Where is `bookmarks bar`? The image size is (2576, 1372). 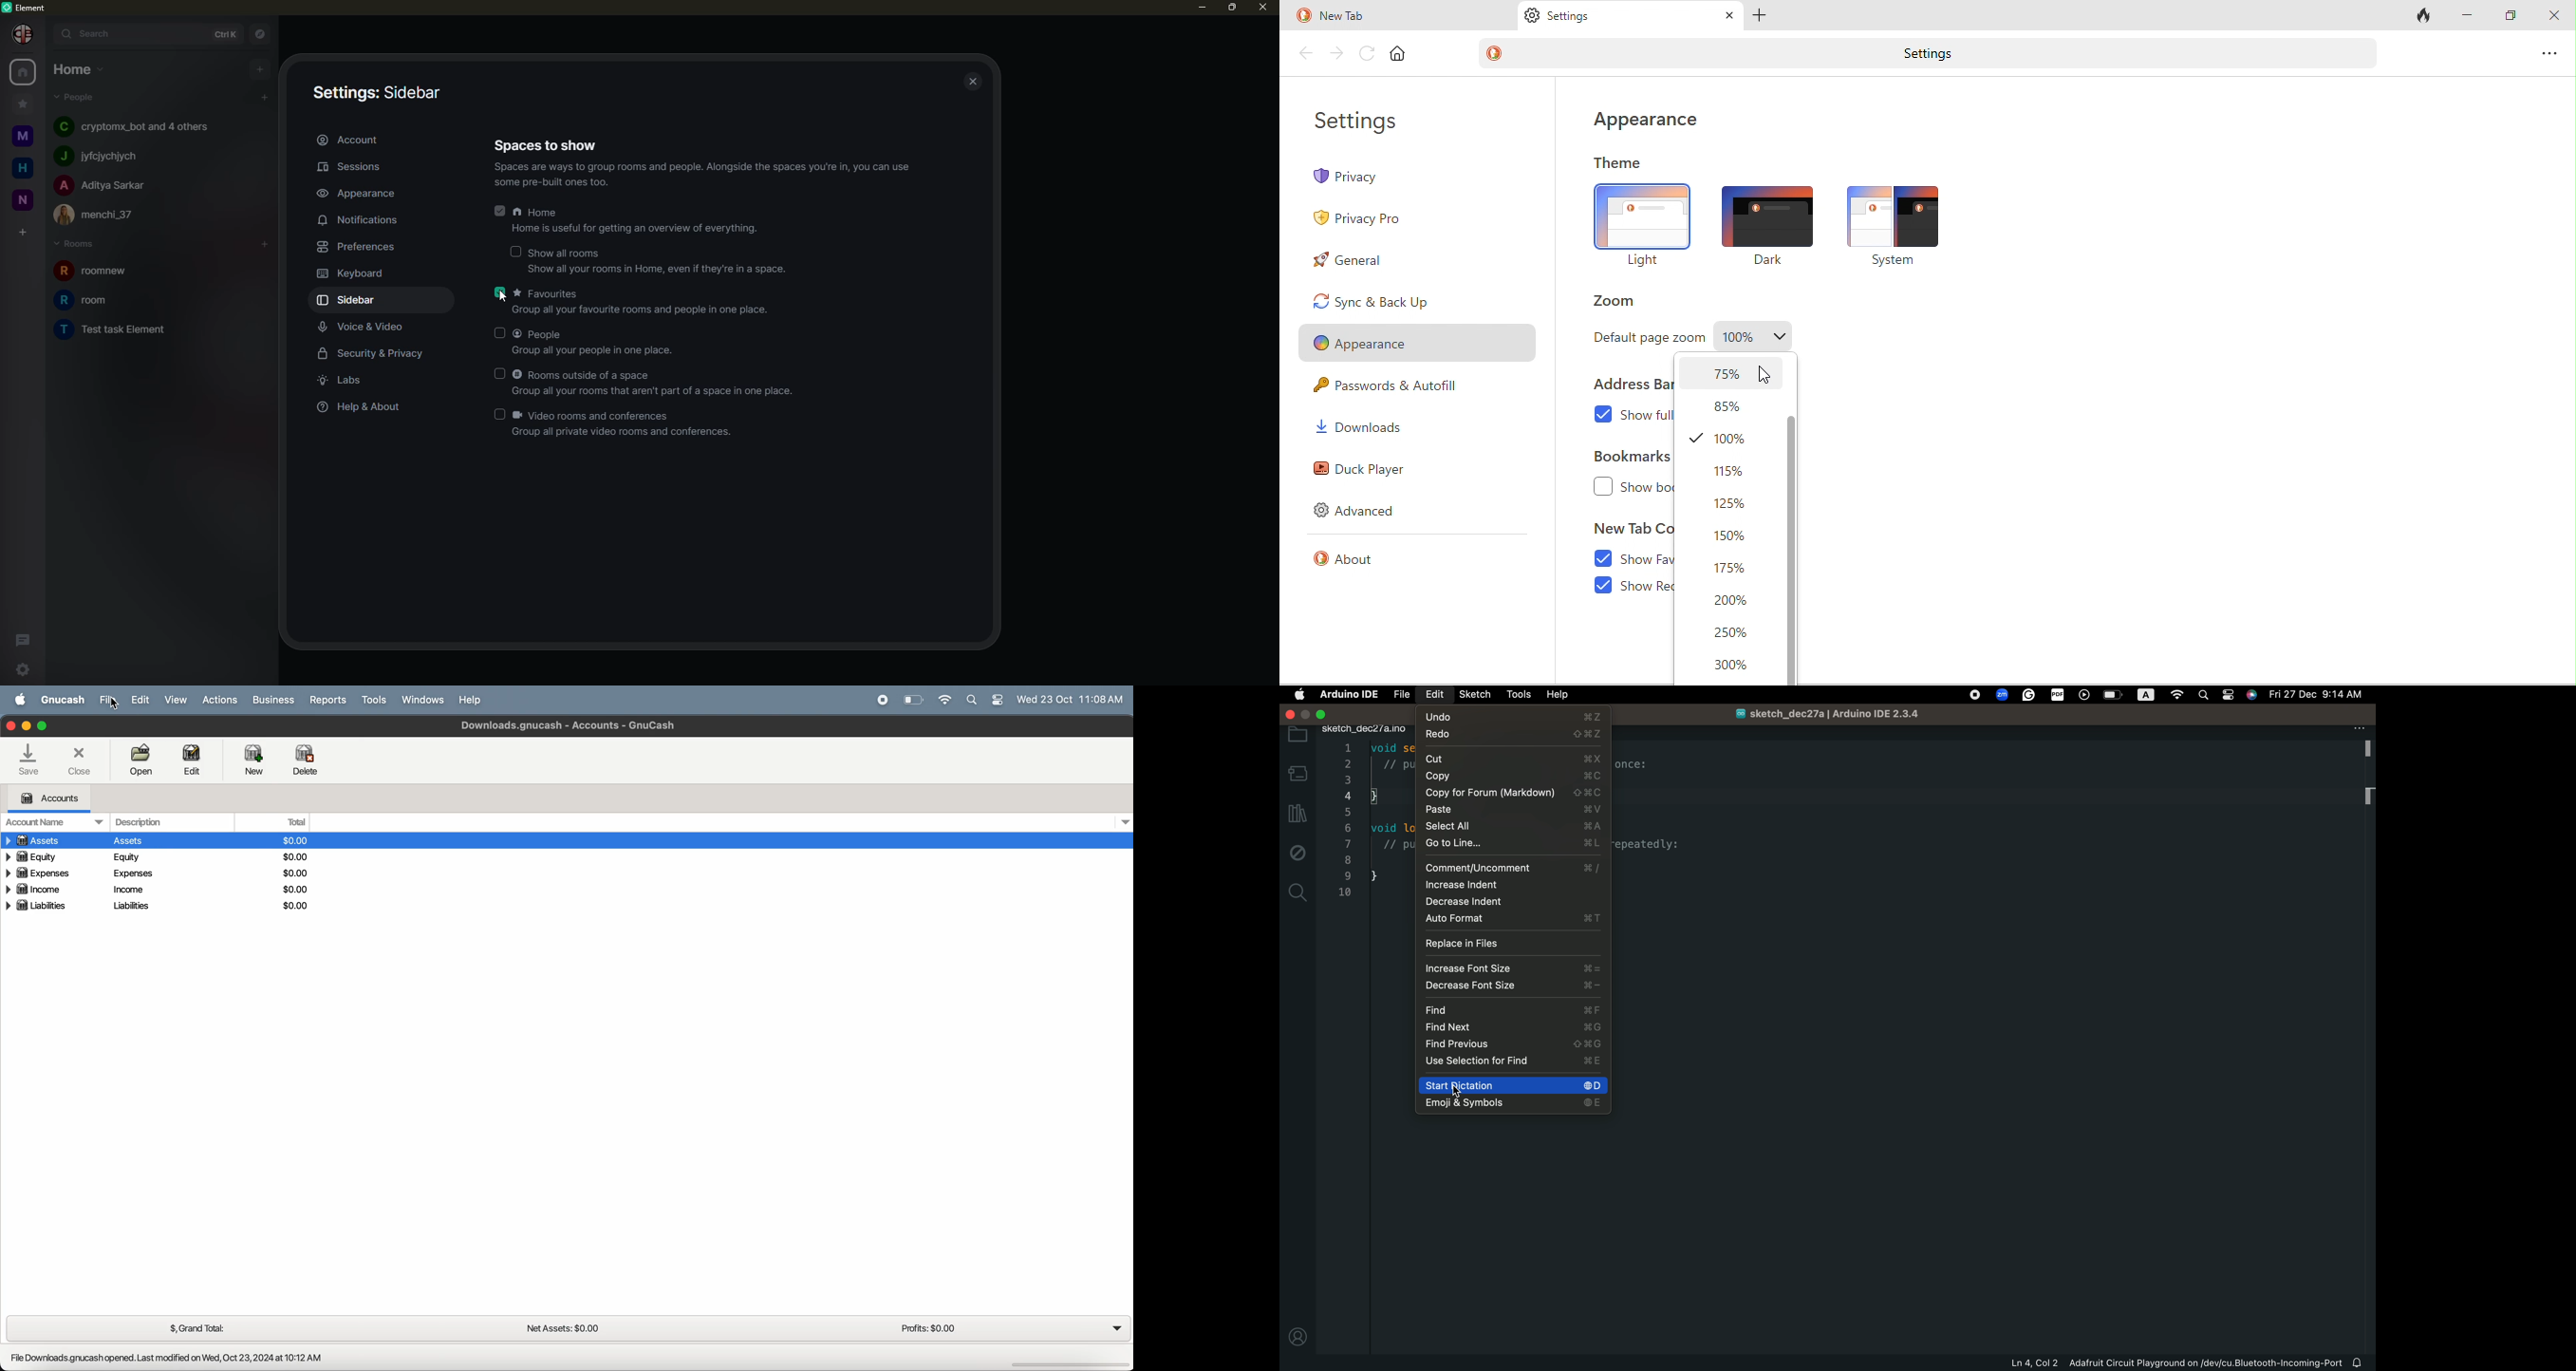 bookmarks bar is located at coordinates (1629, 455).